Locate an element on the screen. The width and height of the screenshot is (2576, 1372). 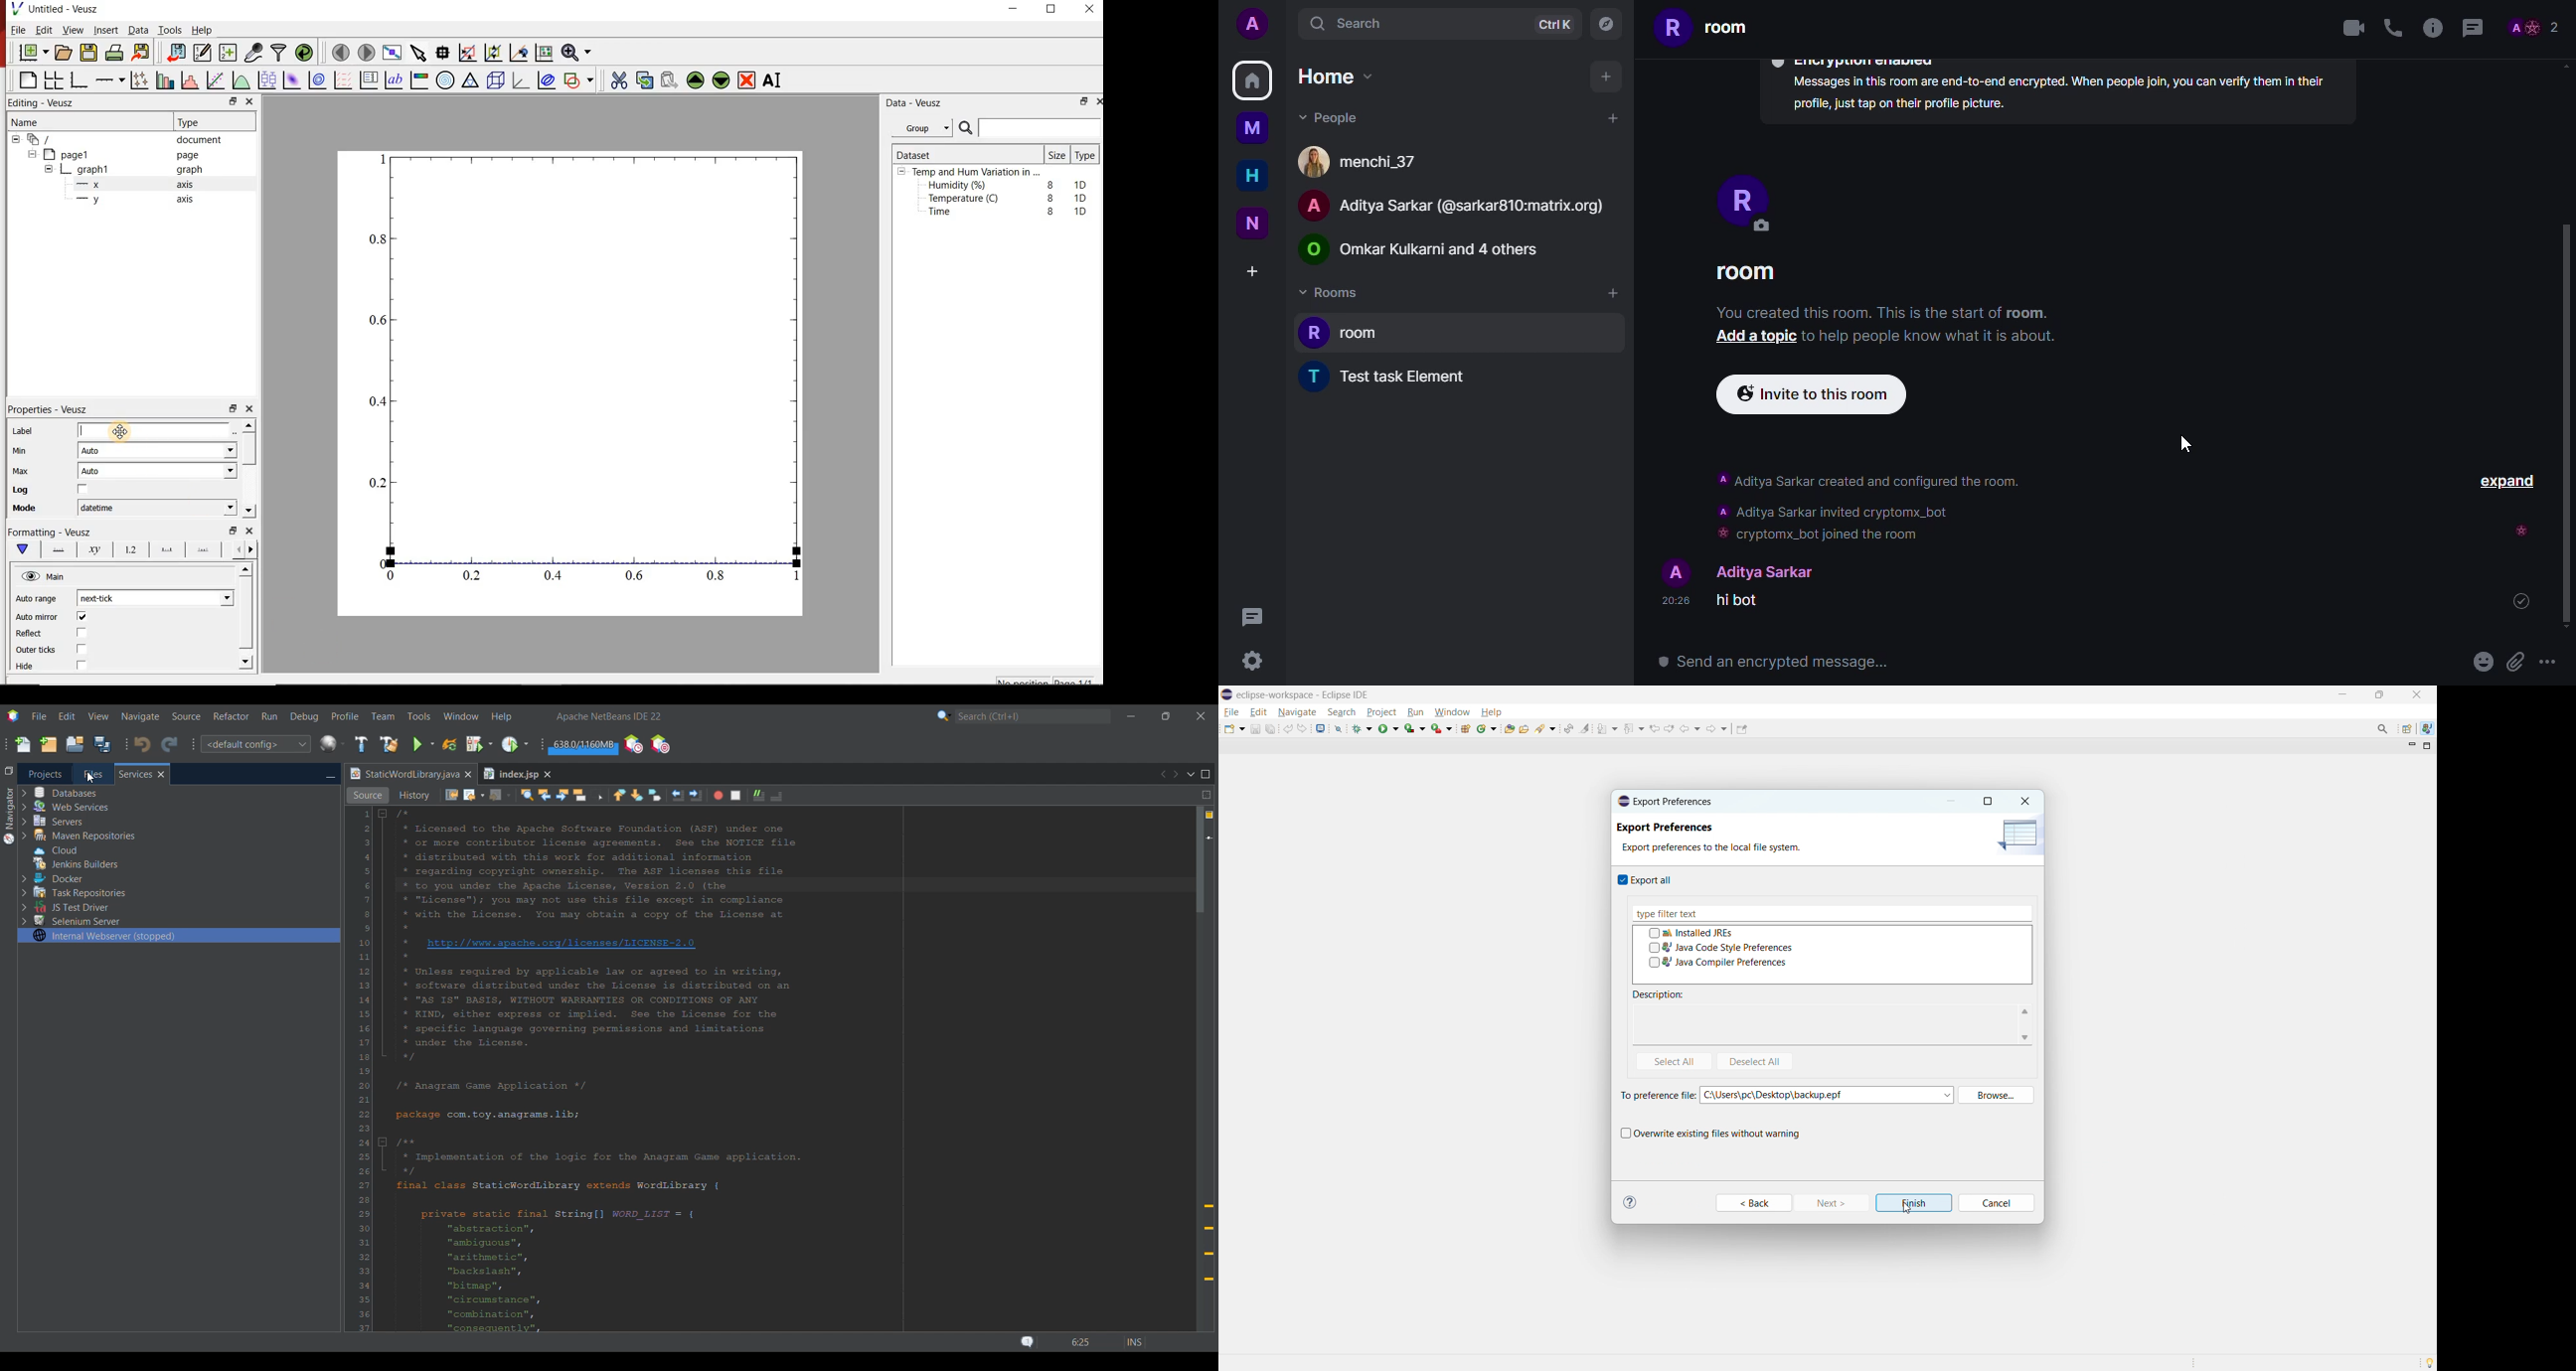
© Omkar Kulkarni and 4 others is located at coordinates (1419, 250).